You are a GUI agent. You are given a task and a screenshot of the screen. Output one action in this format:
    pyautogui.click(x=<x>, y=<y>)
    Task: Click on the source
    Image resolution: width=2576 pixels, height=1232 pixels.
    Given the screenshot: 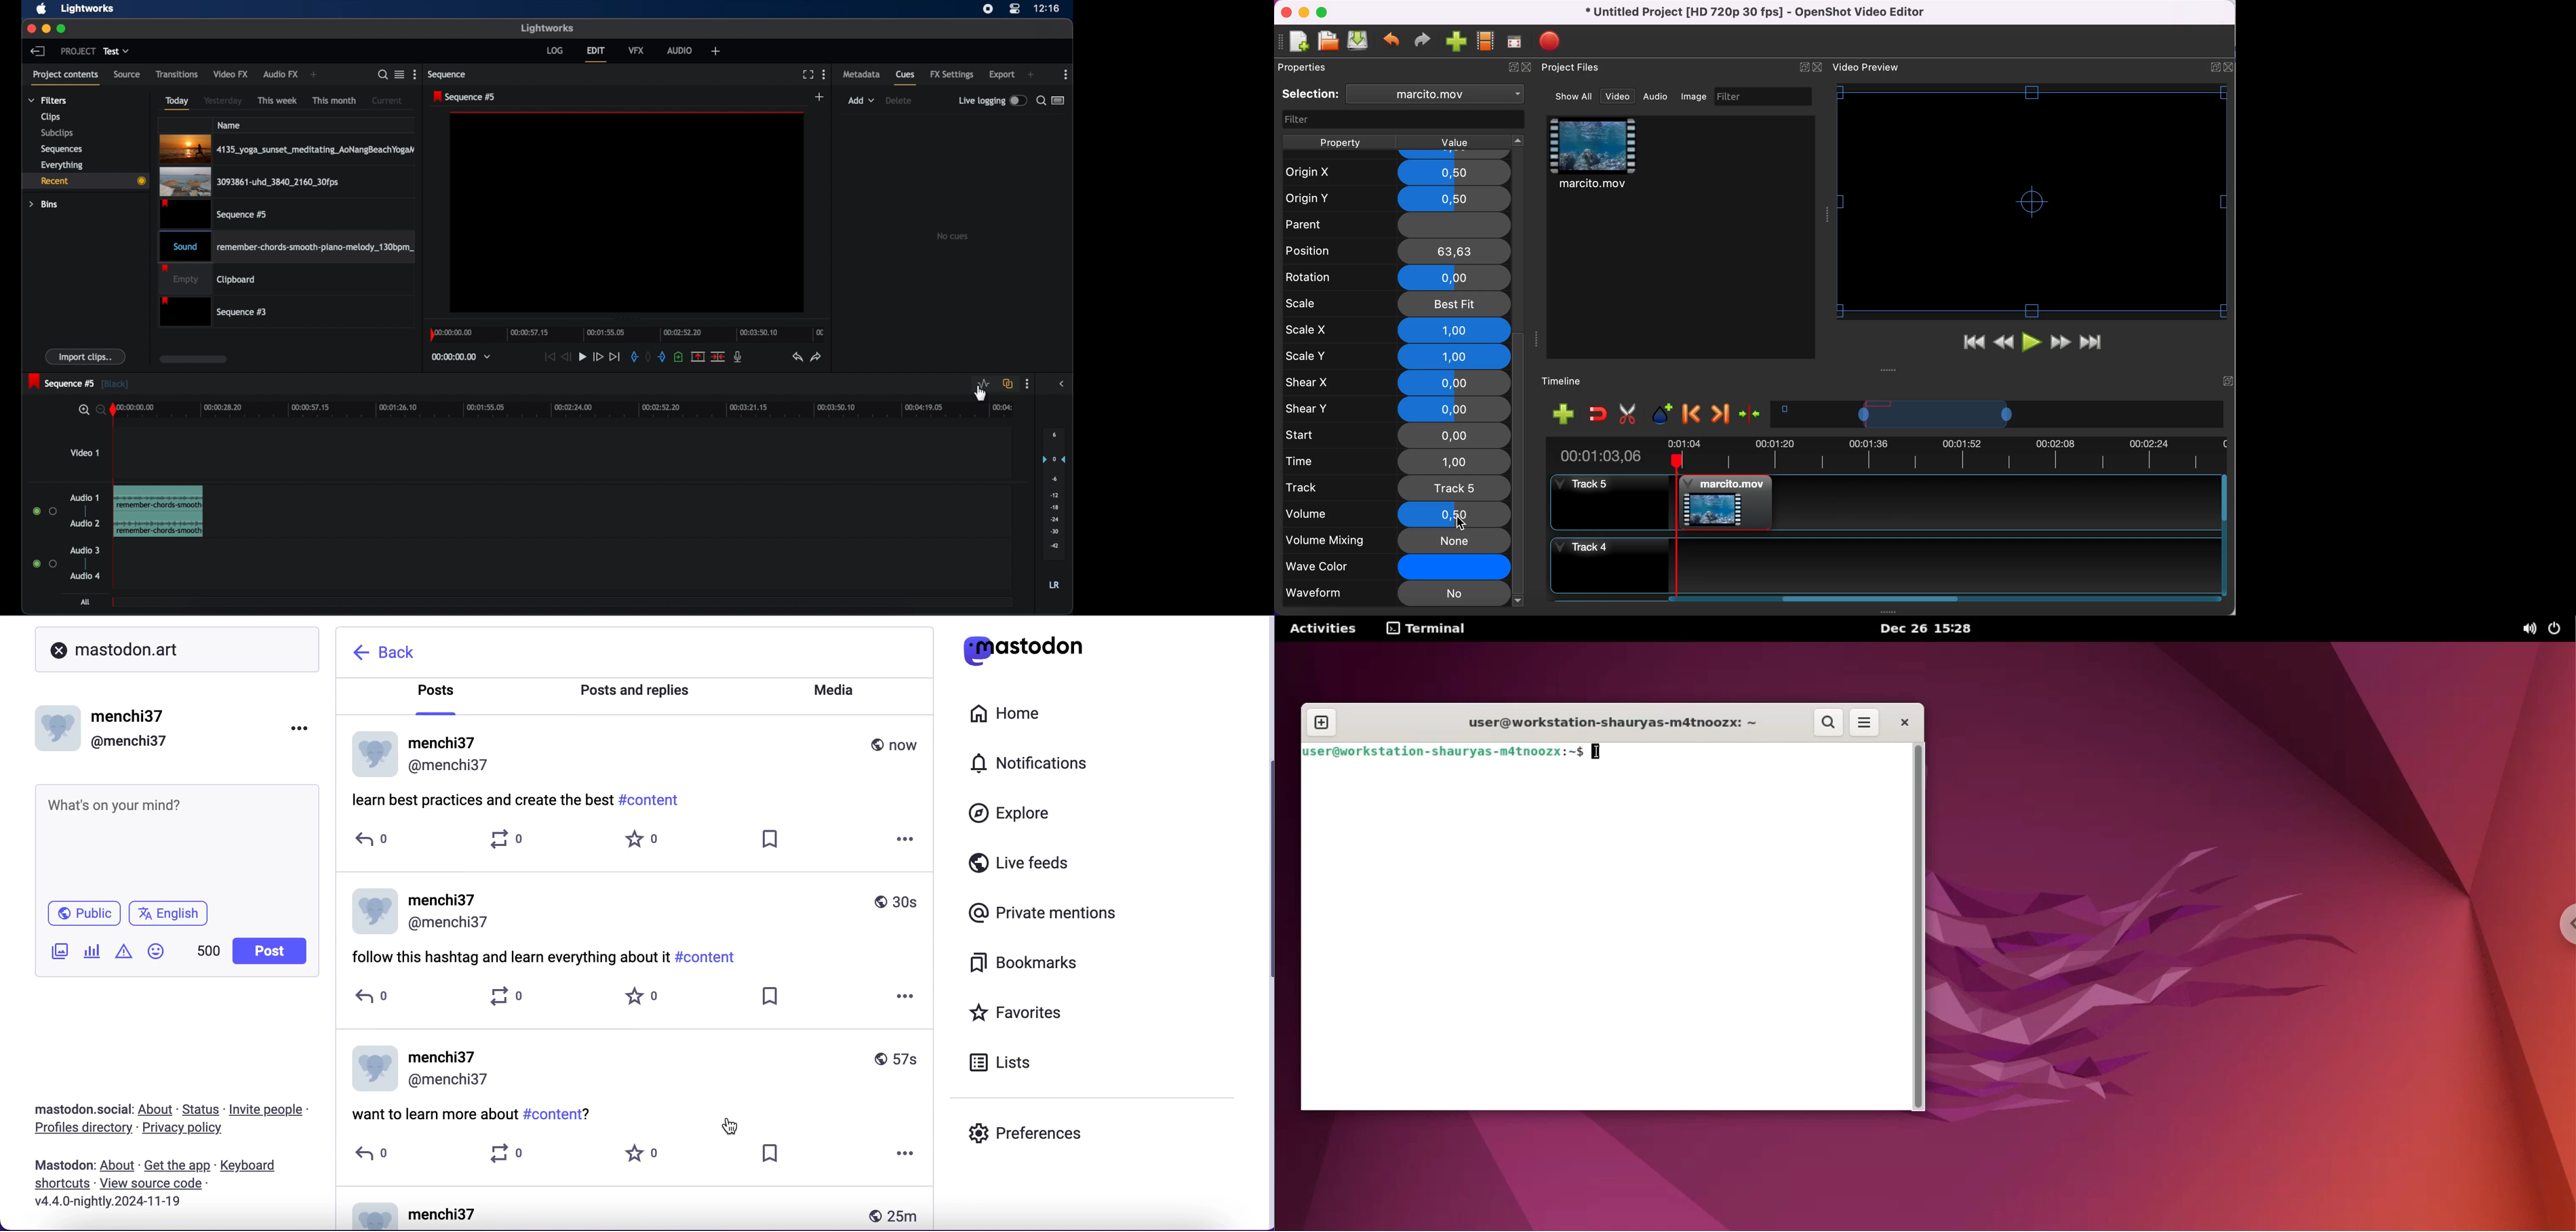 What is the action you would take?
    pyautogui.click(x=127, y=75)
    